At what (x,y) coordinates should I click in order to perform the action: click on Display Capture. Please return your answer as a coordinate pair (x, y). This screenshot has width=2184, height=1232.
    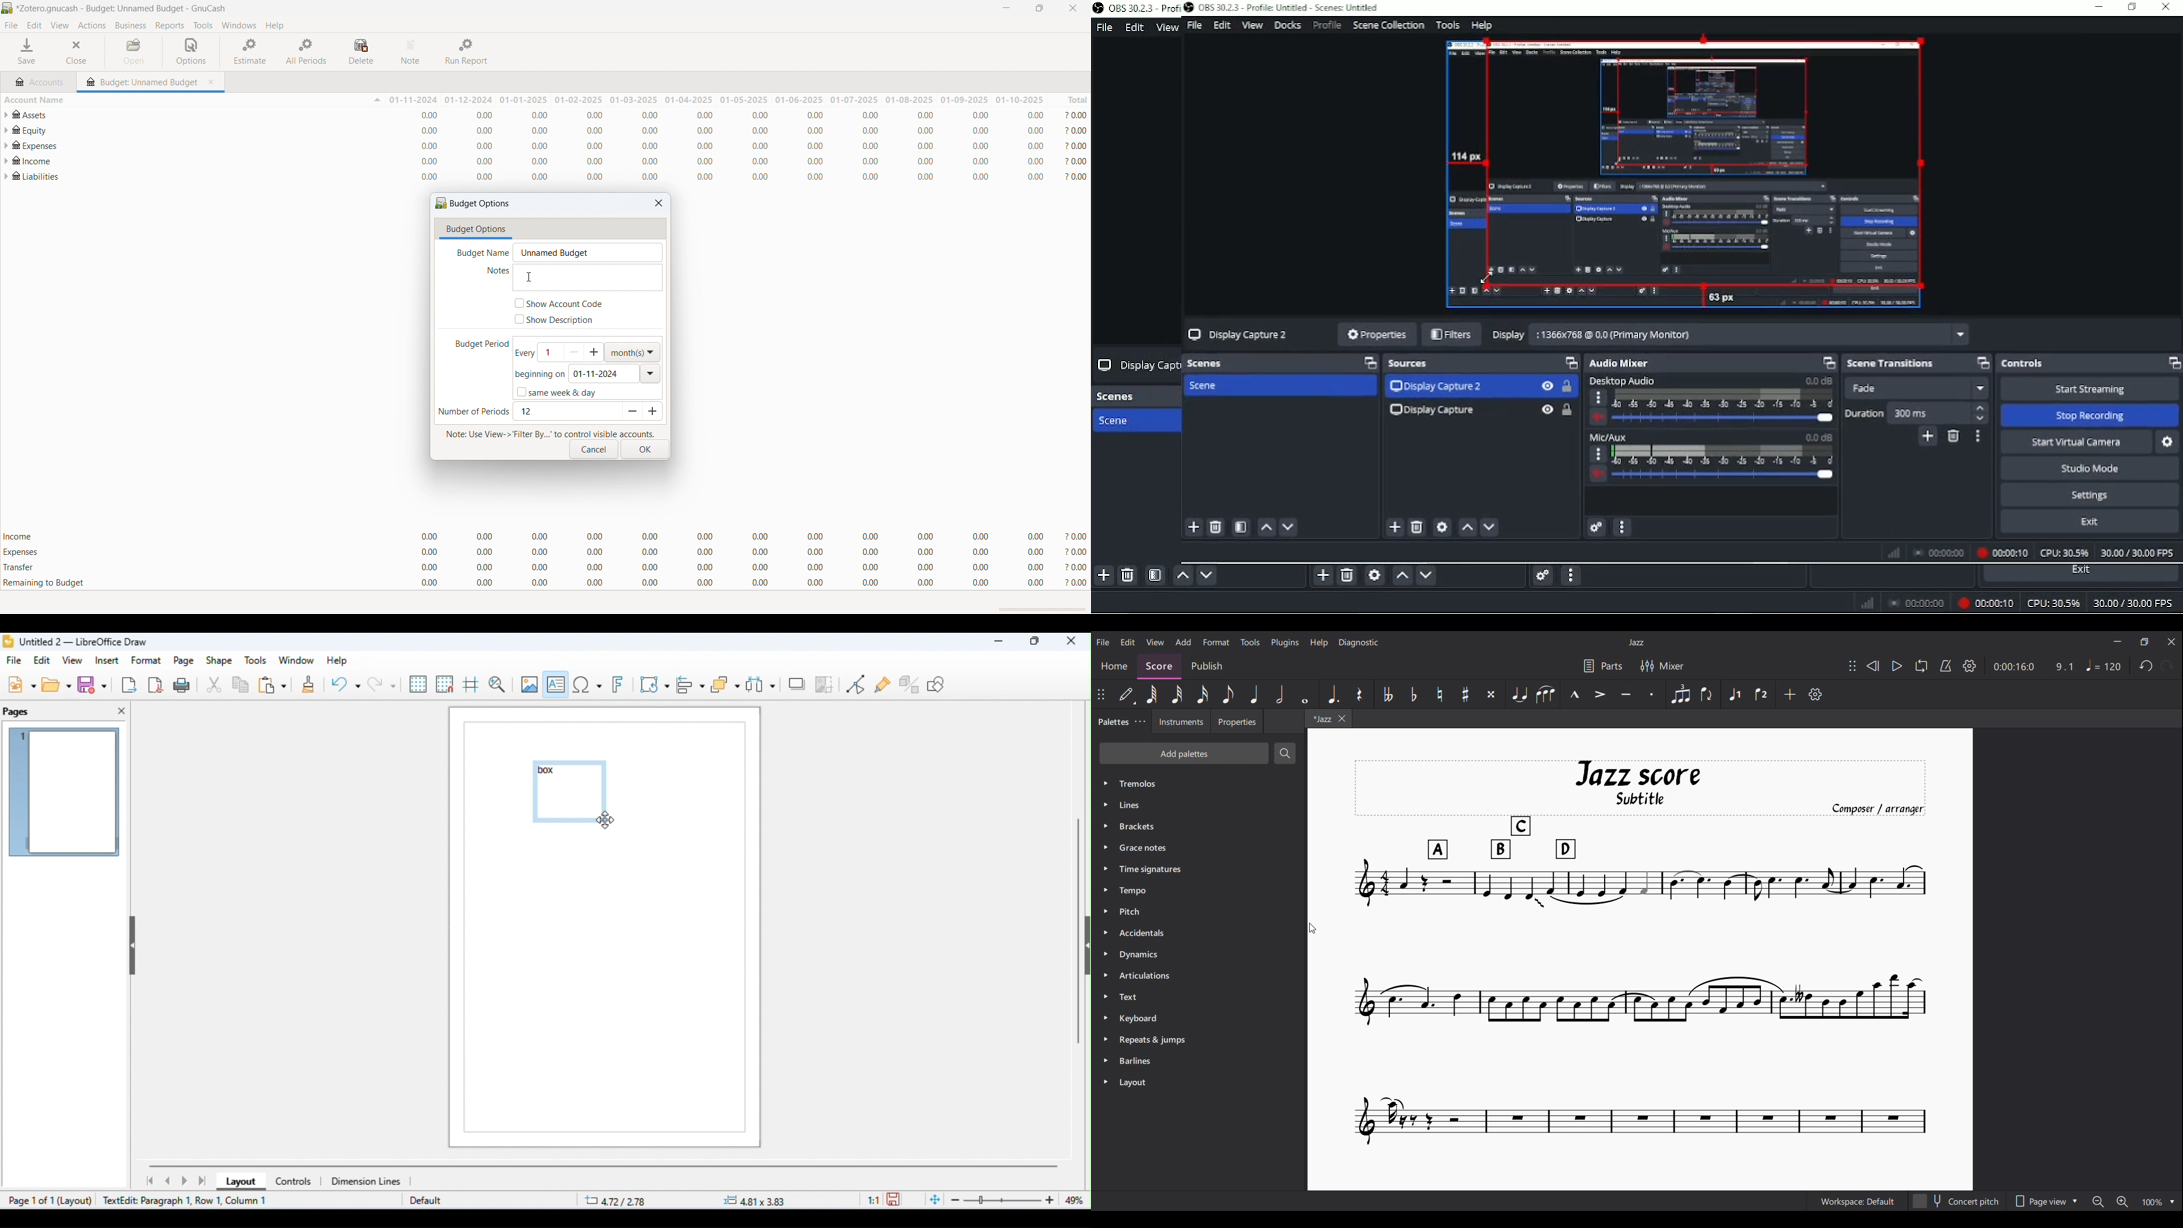
    Looking at the image, I should click on (1430, 410).